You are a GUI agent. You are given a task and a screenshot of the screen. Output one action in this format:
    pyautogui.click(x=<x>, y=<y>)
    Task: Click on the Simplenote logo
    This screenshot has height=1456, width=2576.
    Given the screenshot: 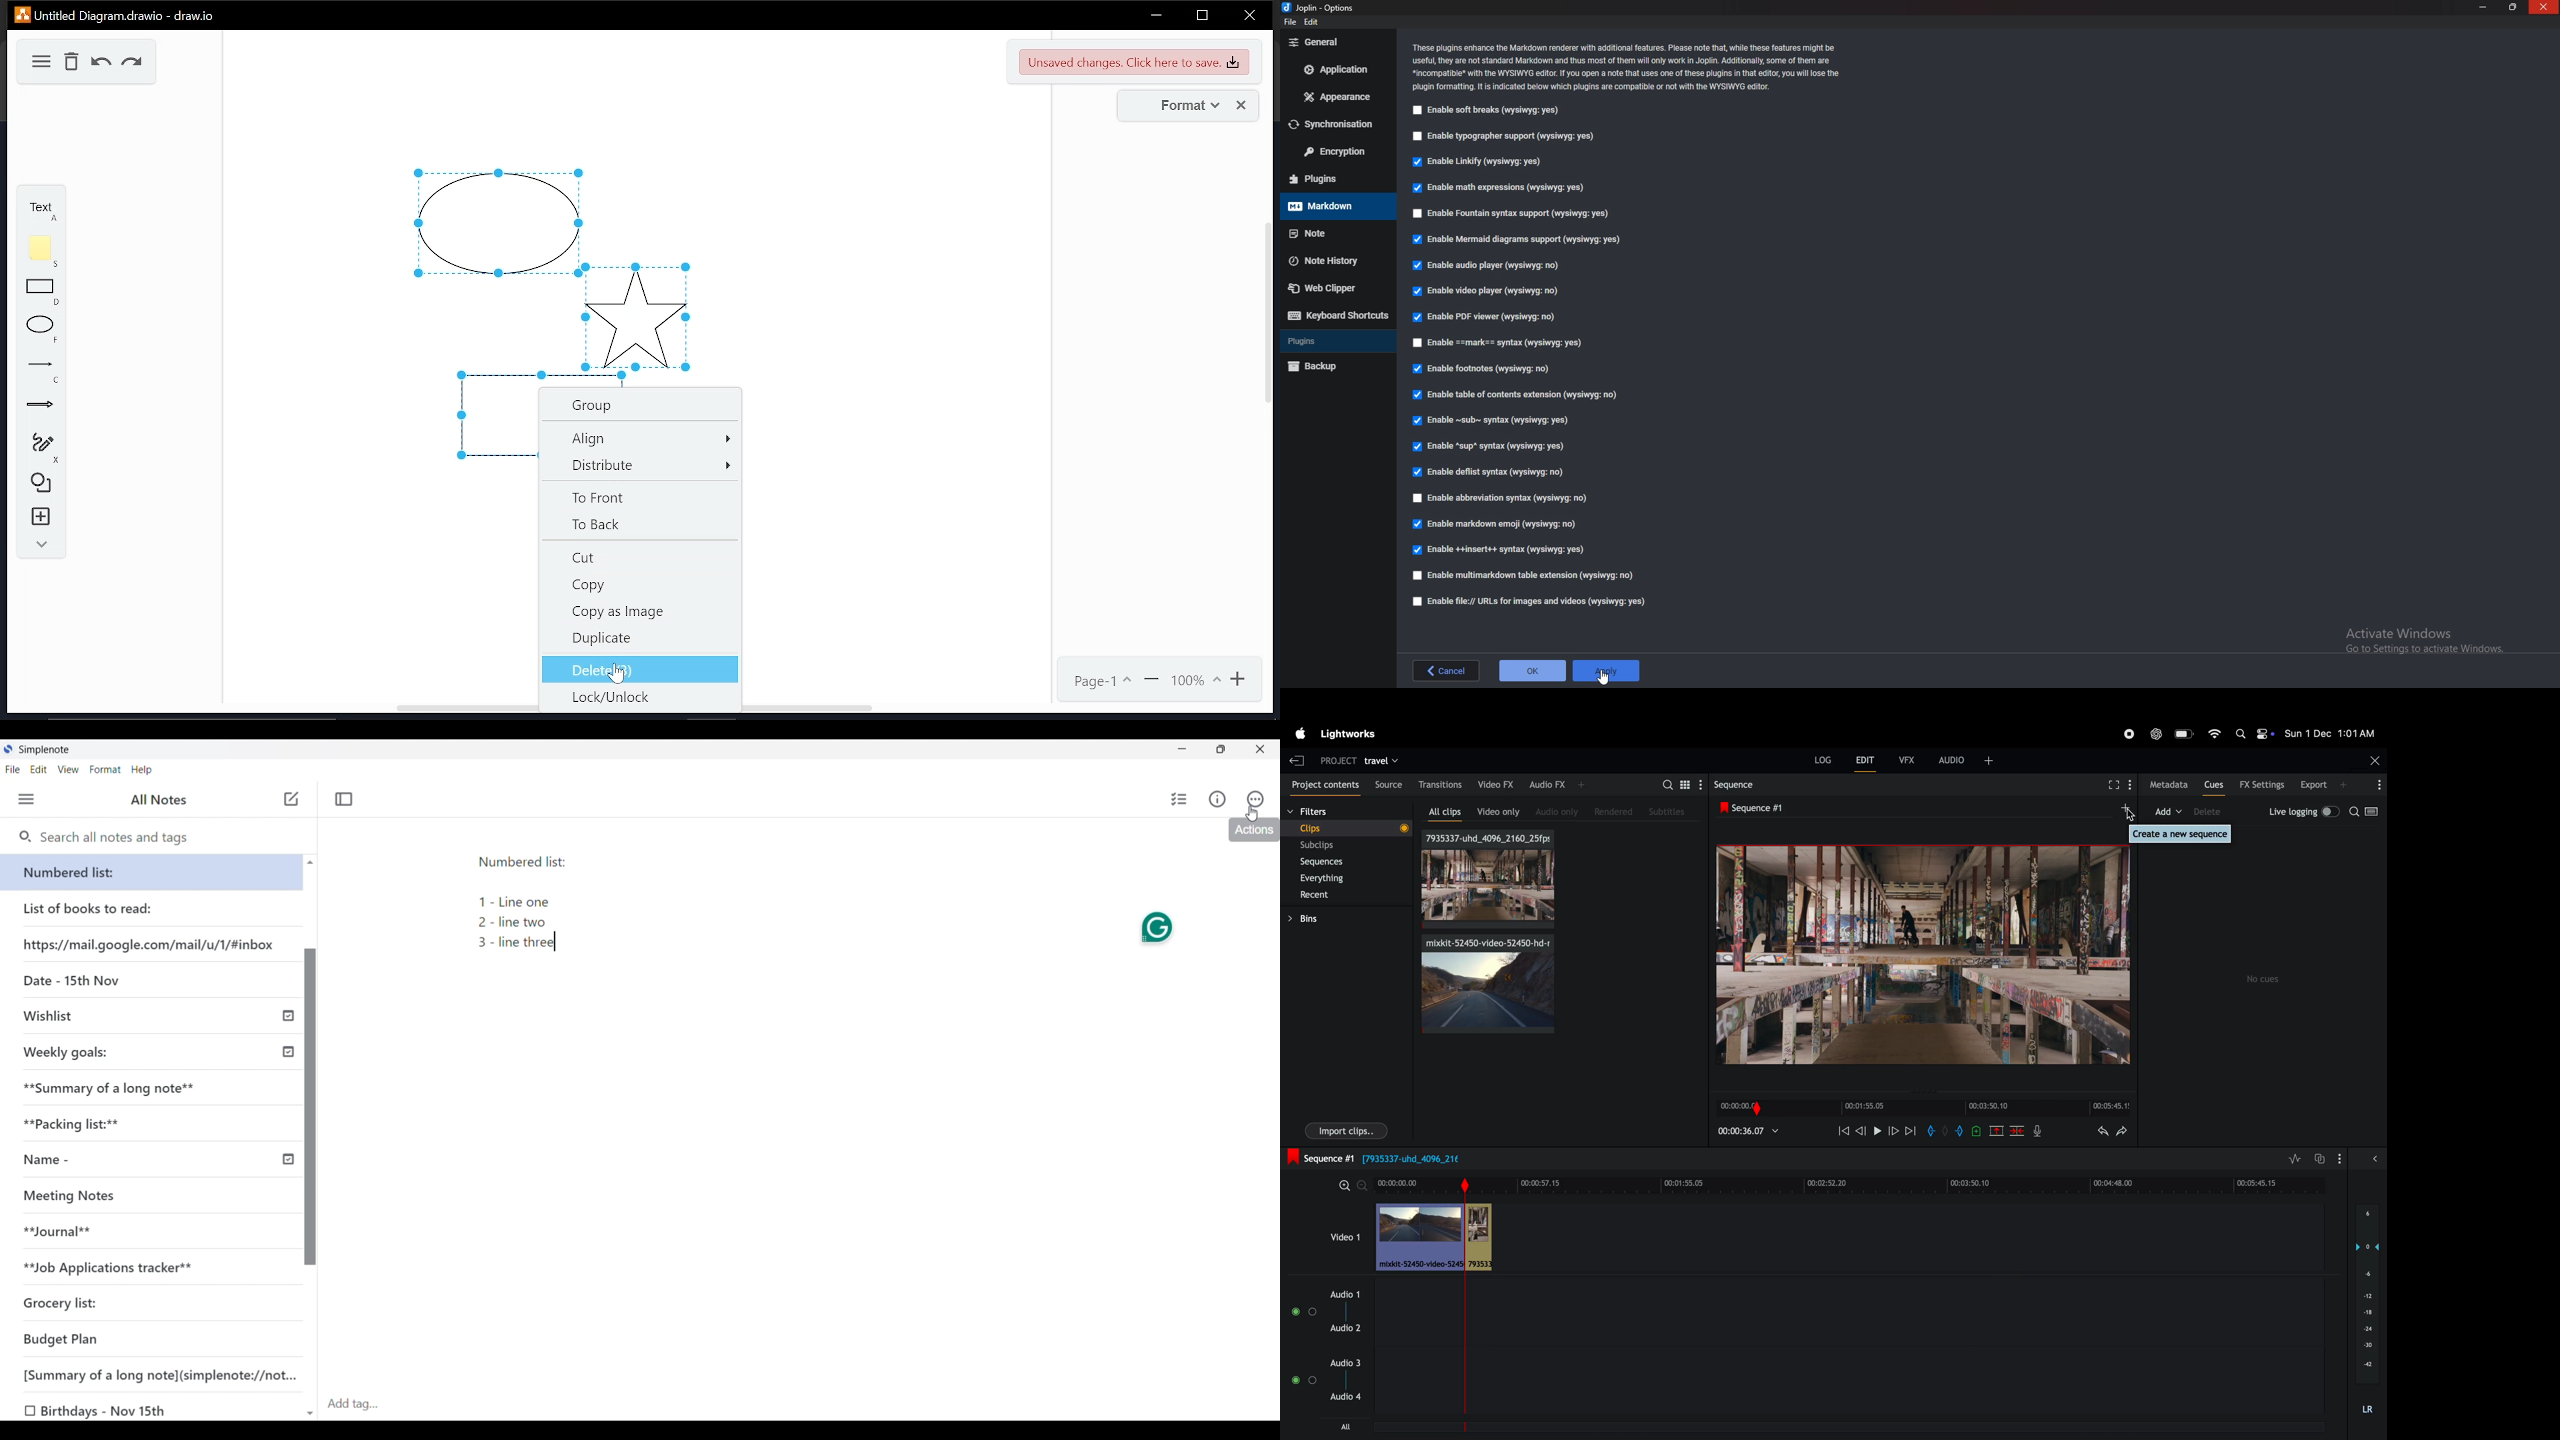 What is the action you would take?
    pyautogui.click(x=8, y=749)
    